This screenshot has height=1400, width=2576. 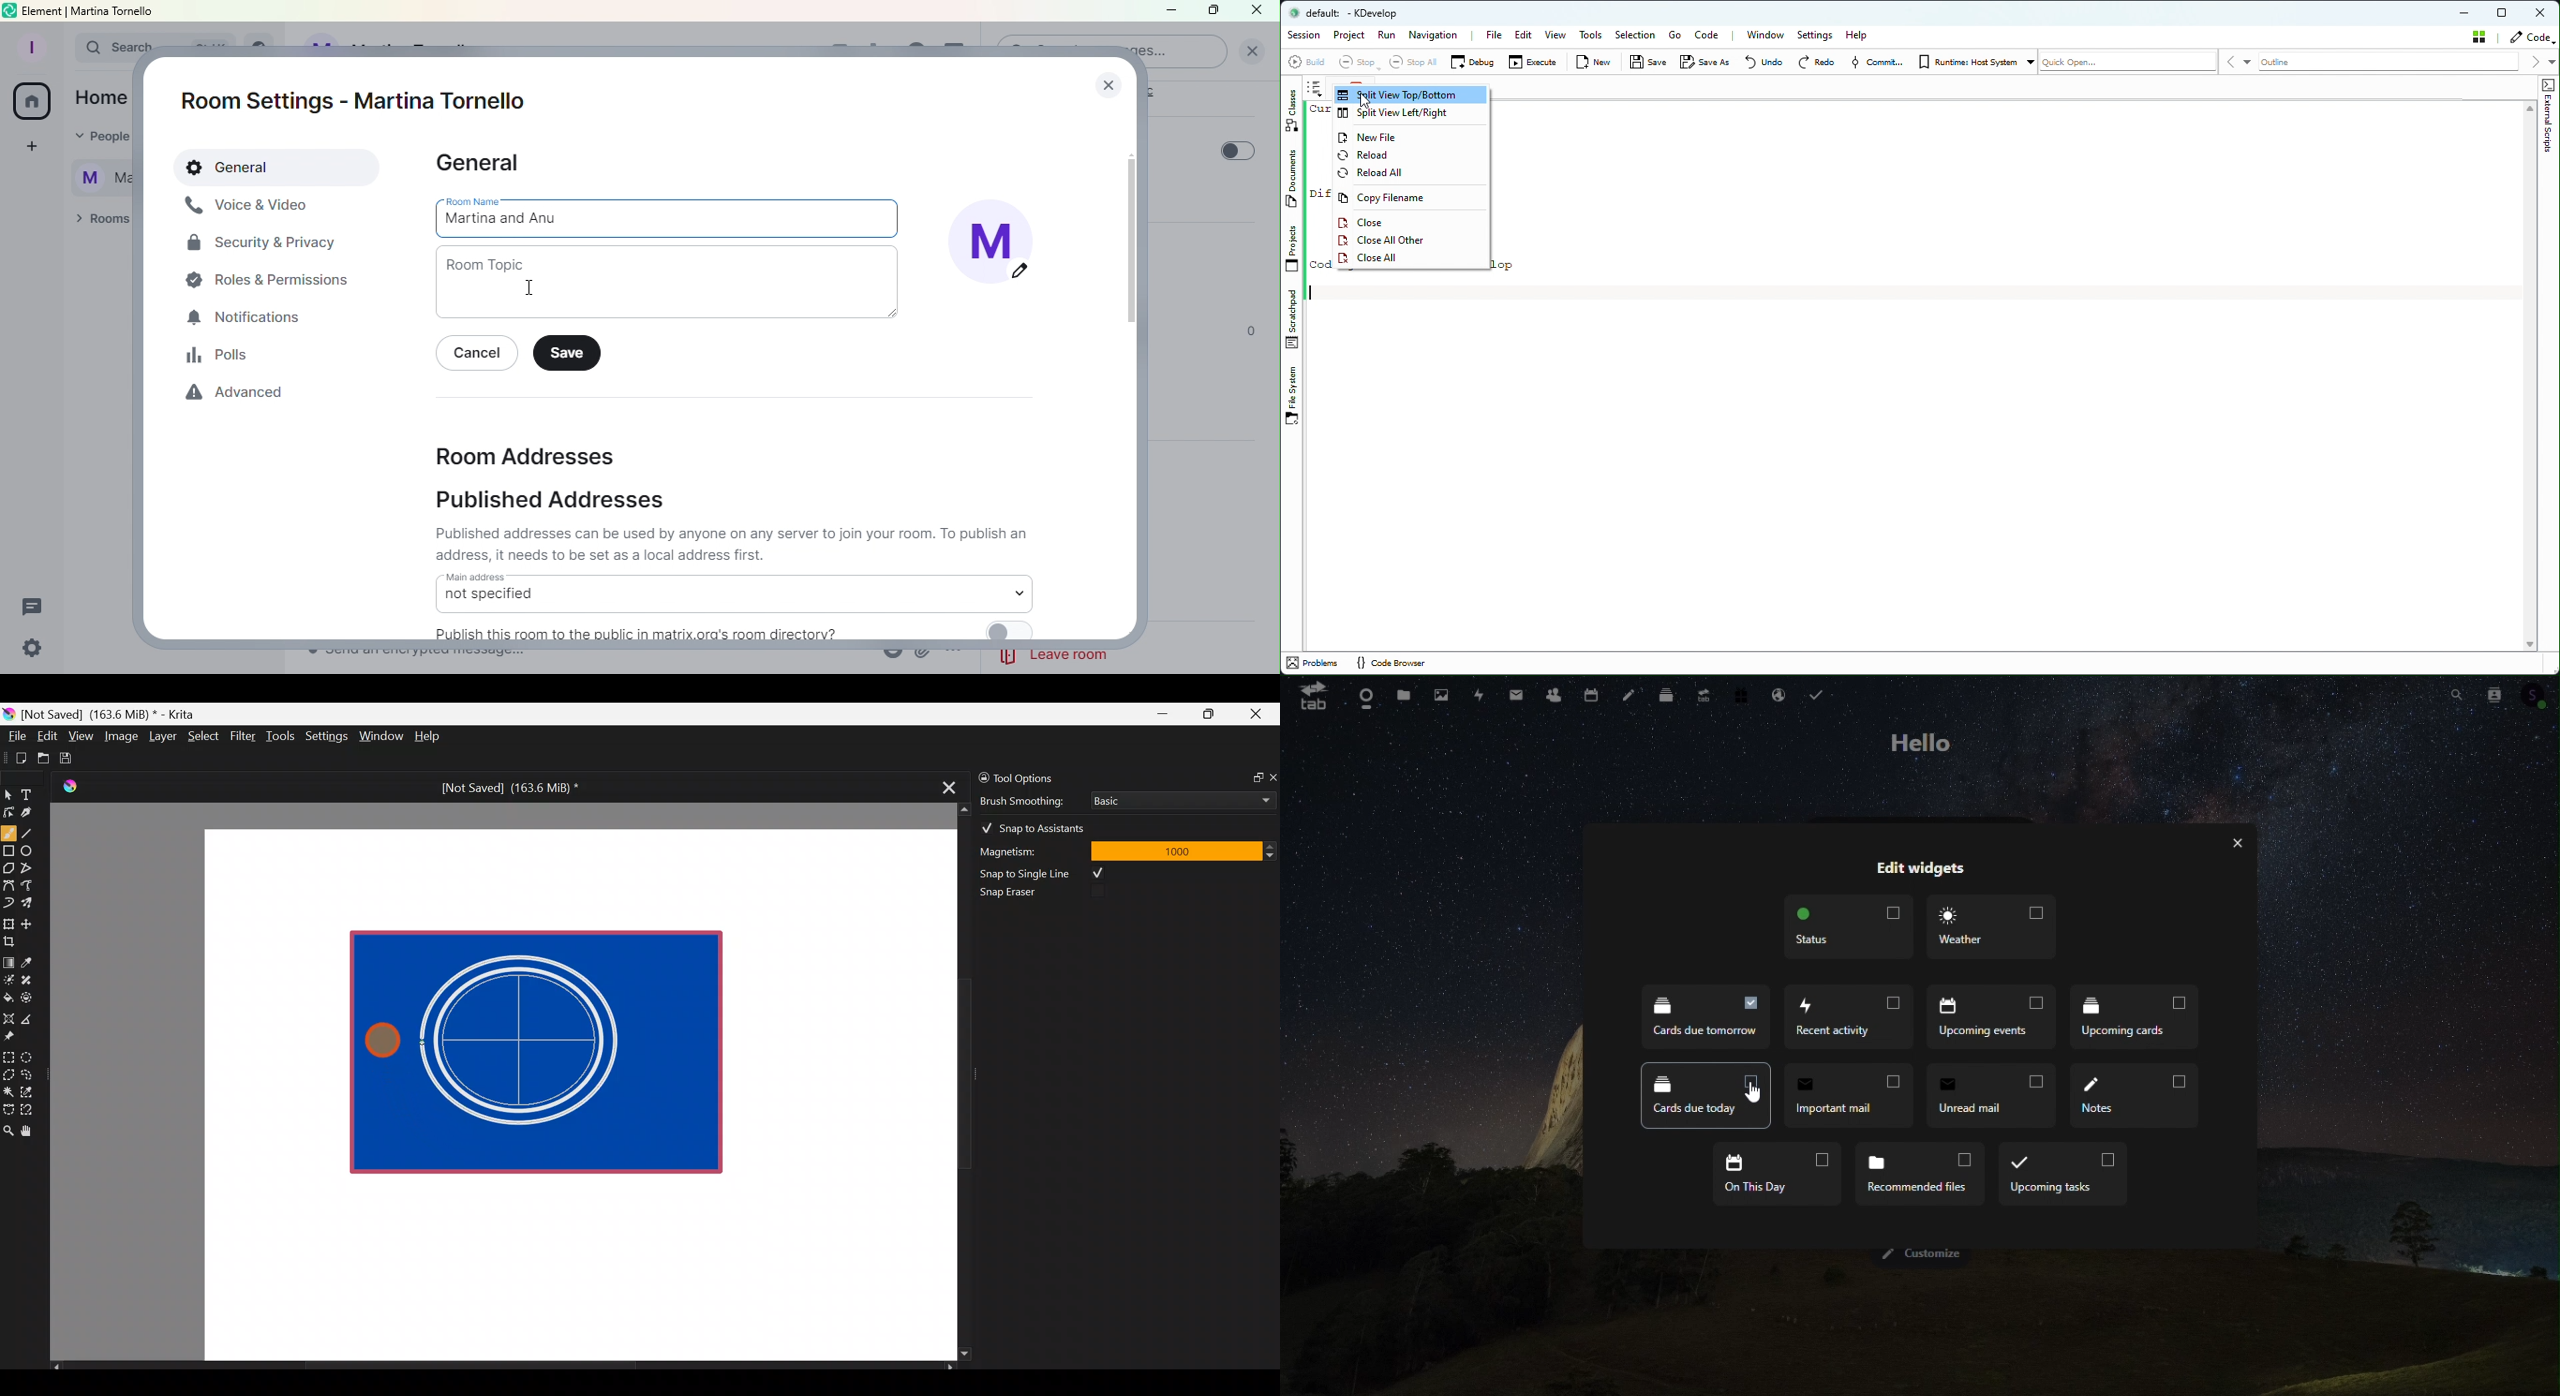 I want to click on Magnetism, so click(x=1027, y=849).